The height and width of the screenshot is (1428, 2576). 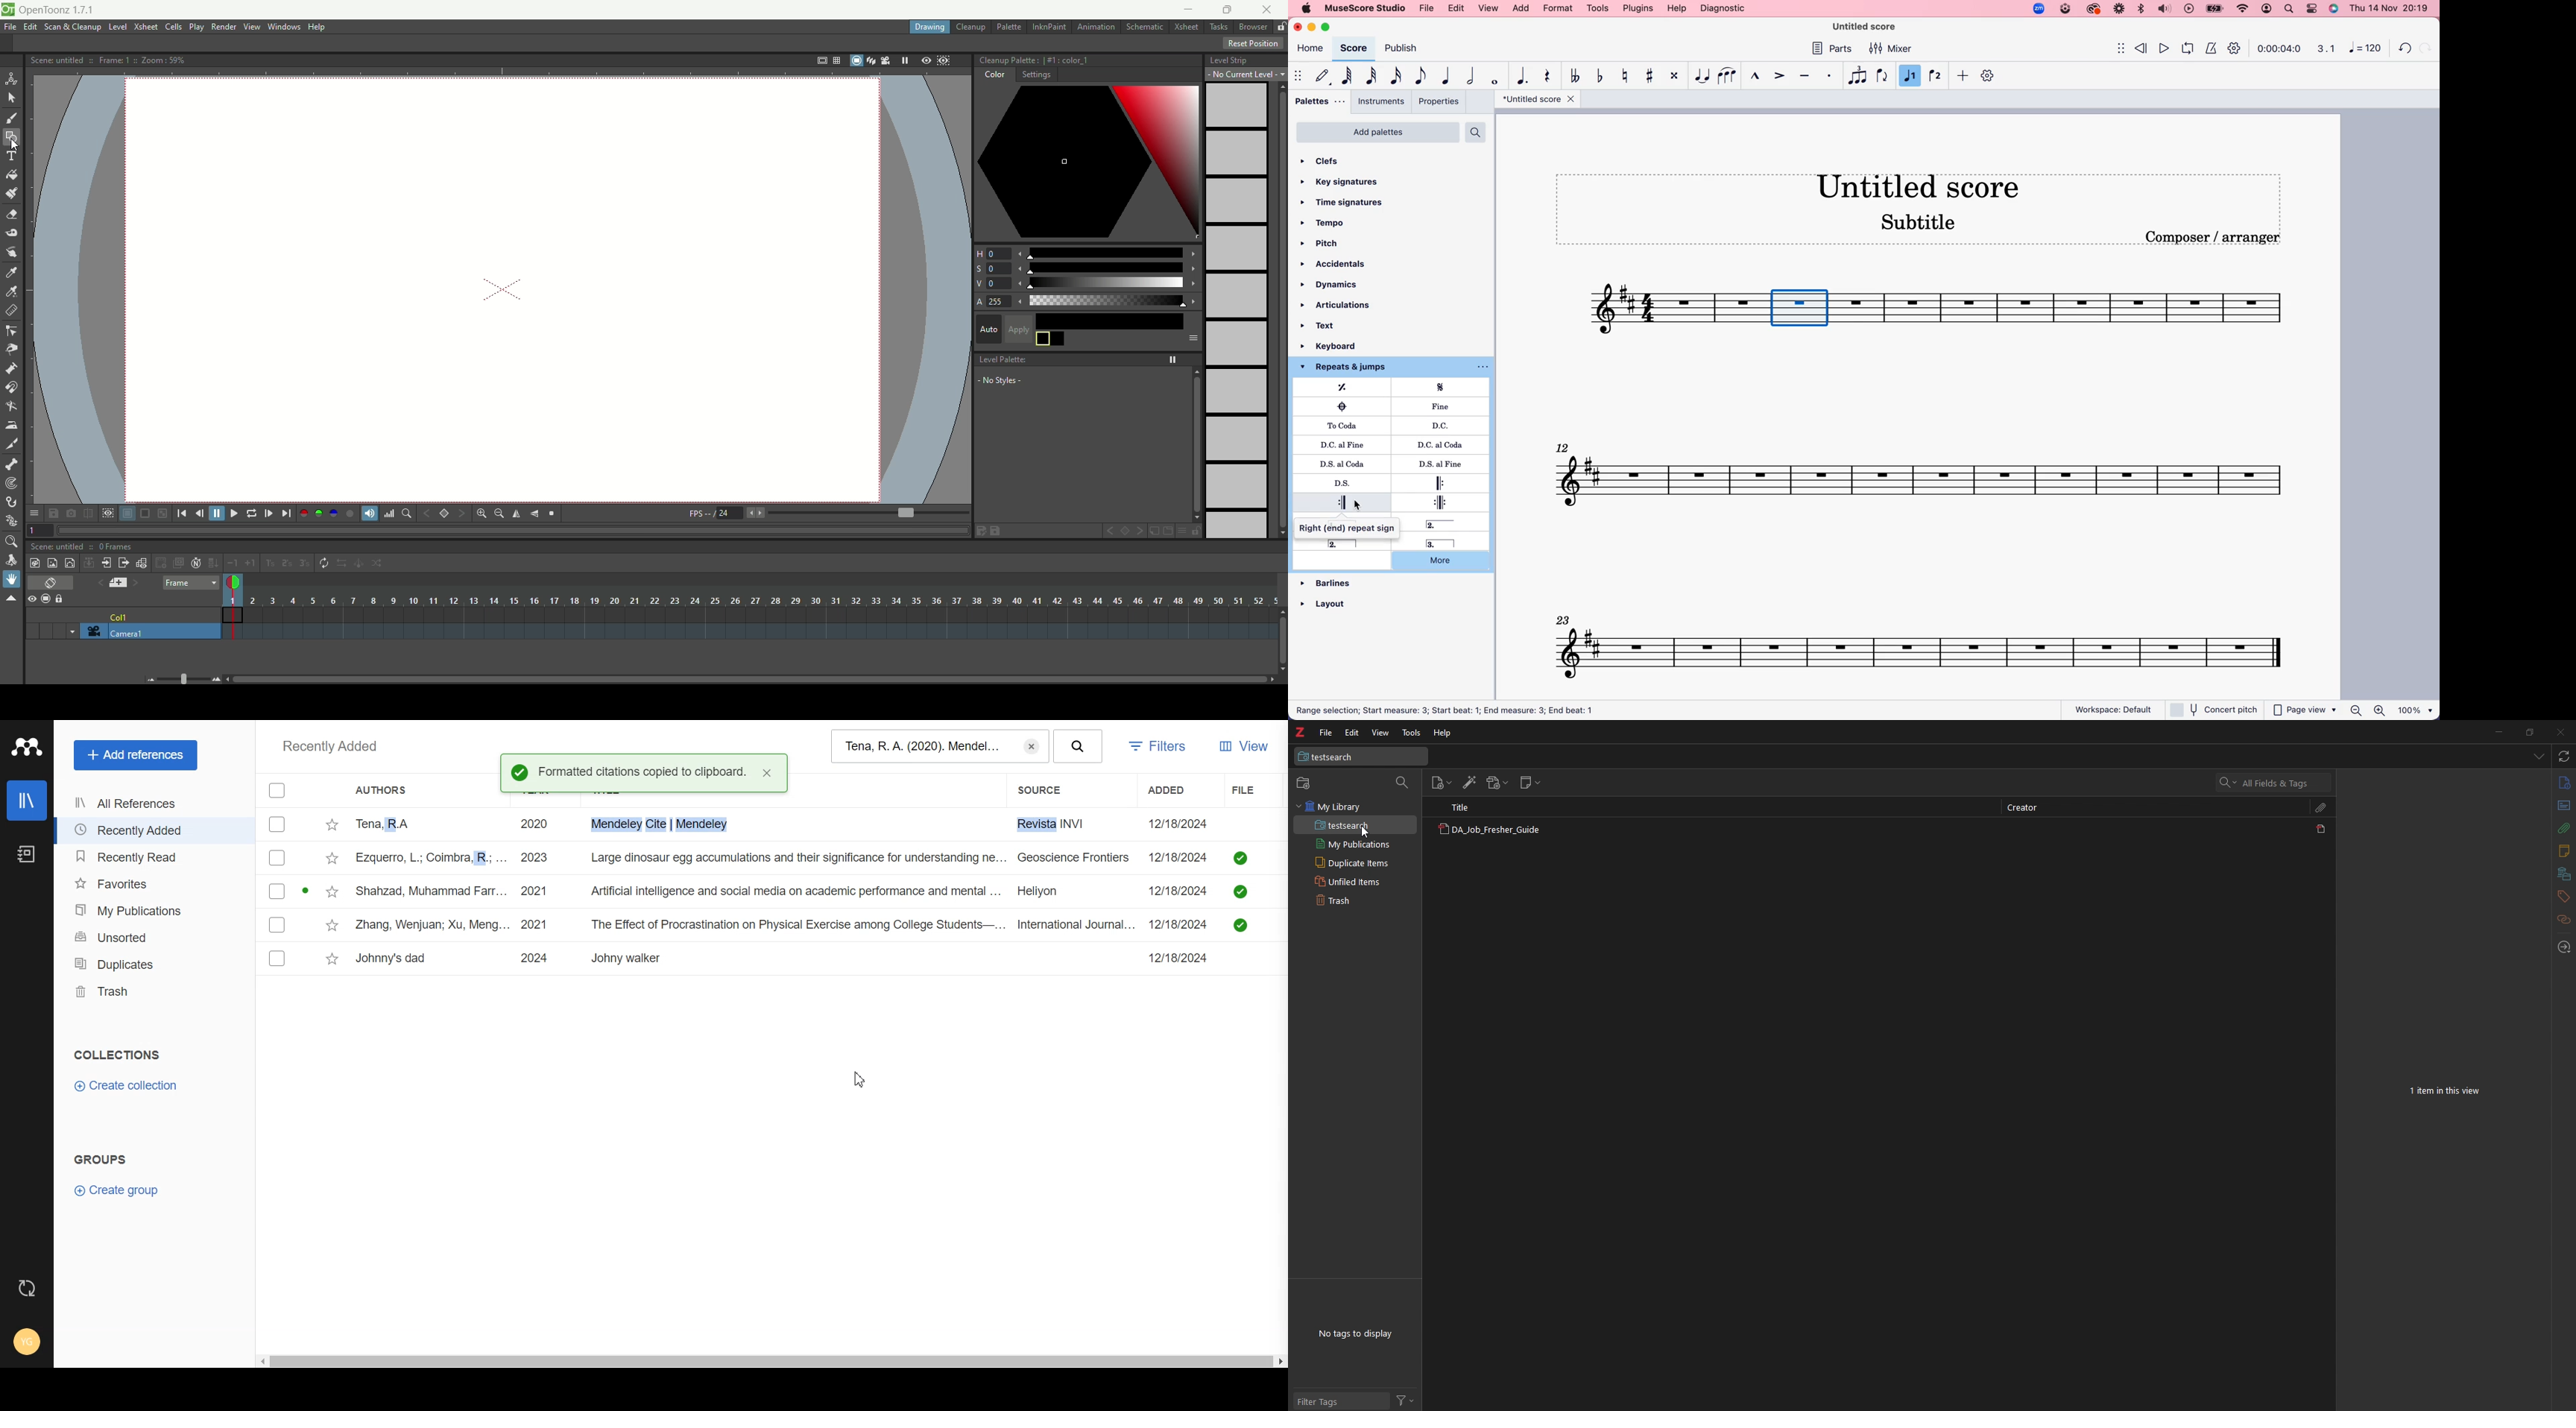 I want to click on help, so click(x=1443, y=733).